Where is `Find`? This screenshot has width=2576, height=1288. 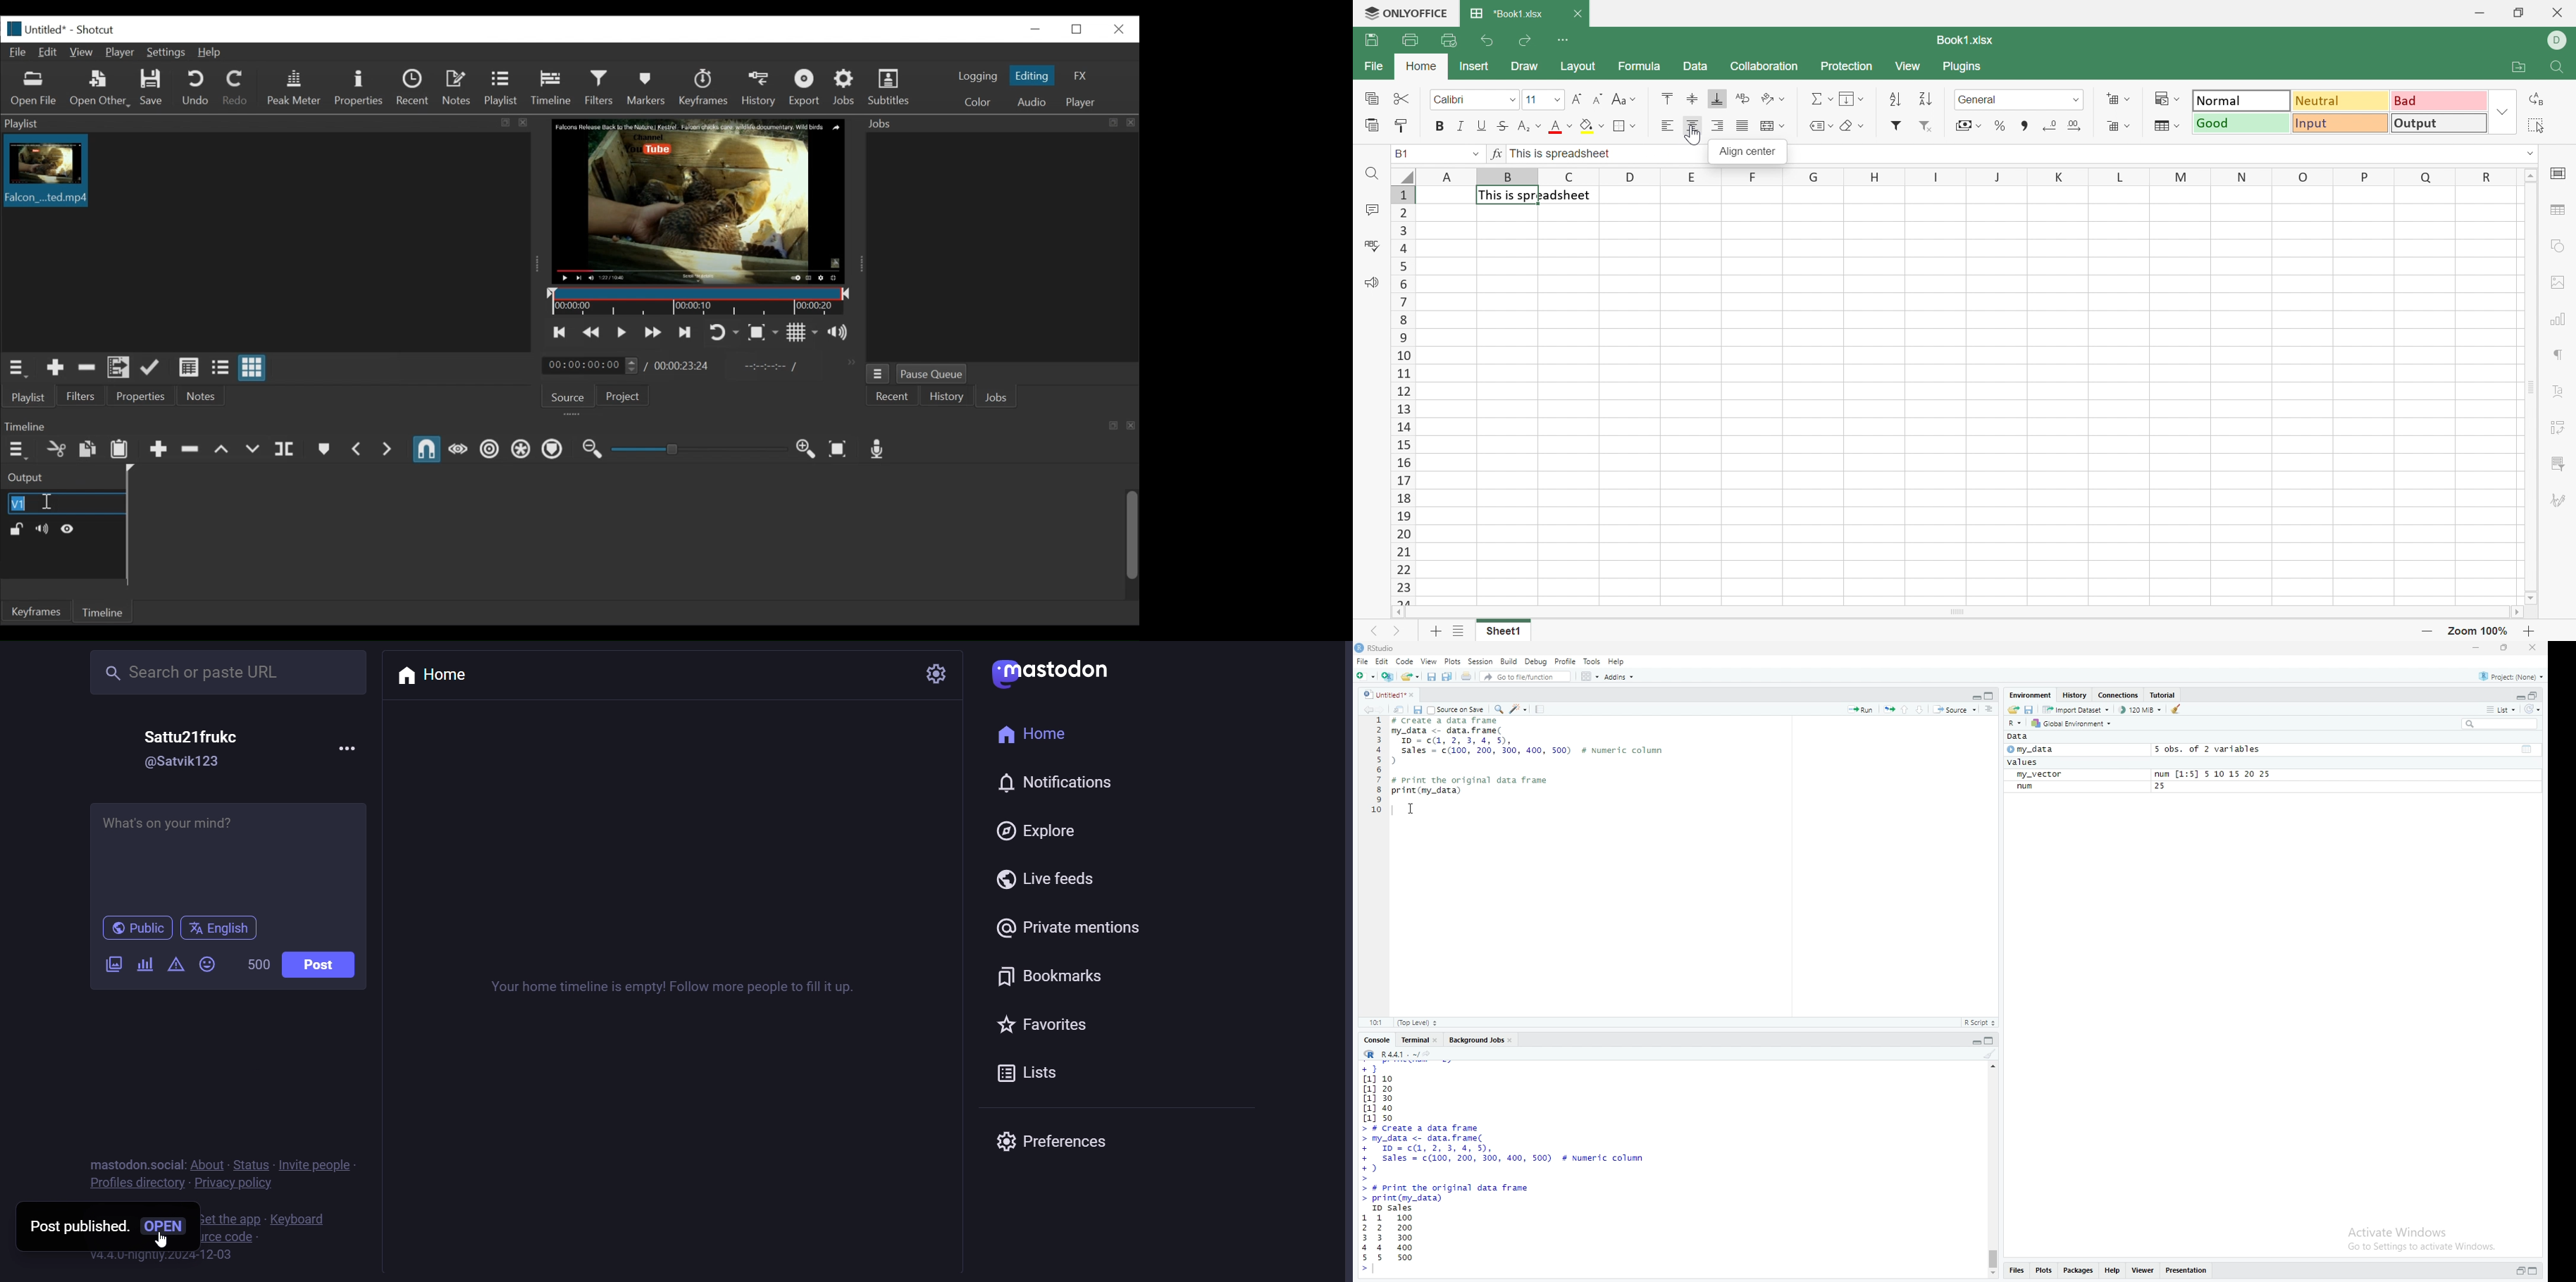 Find is located at coordinates (1371, 173).